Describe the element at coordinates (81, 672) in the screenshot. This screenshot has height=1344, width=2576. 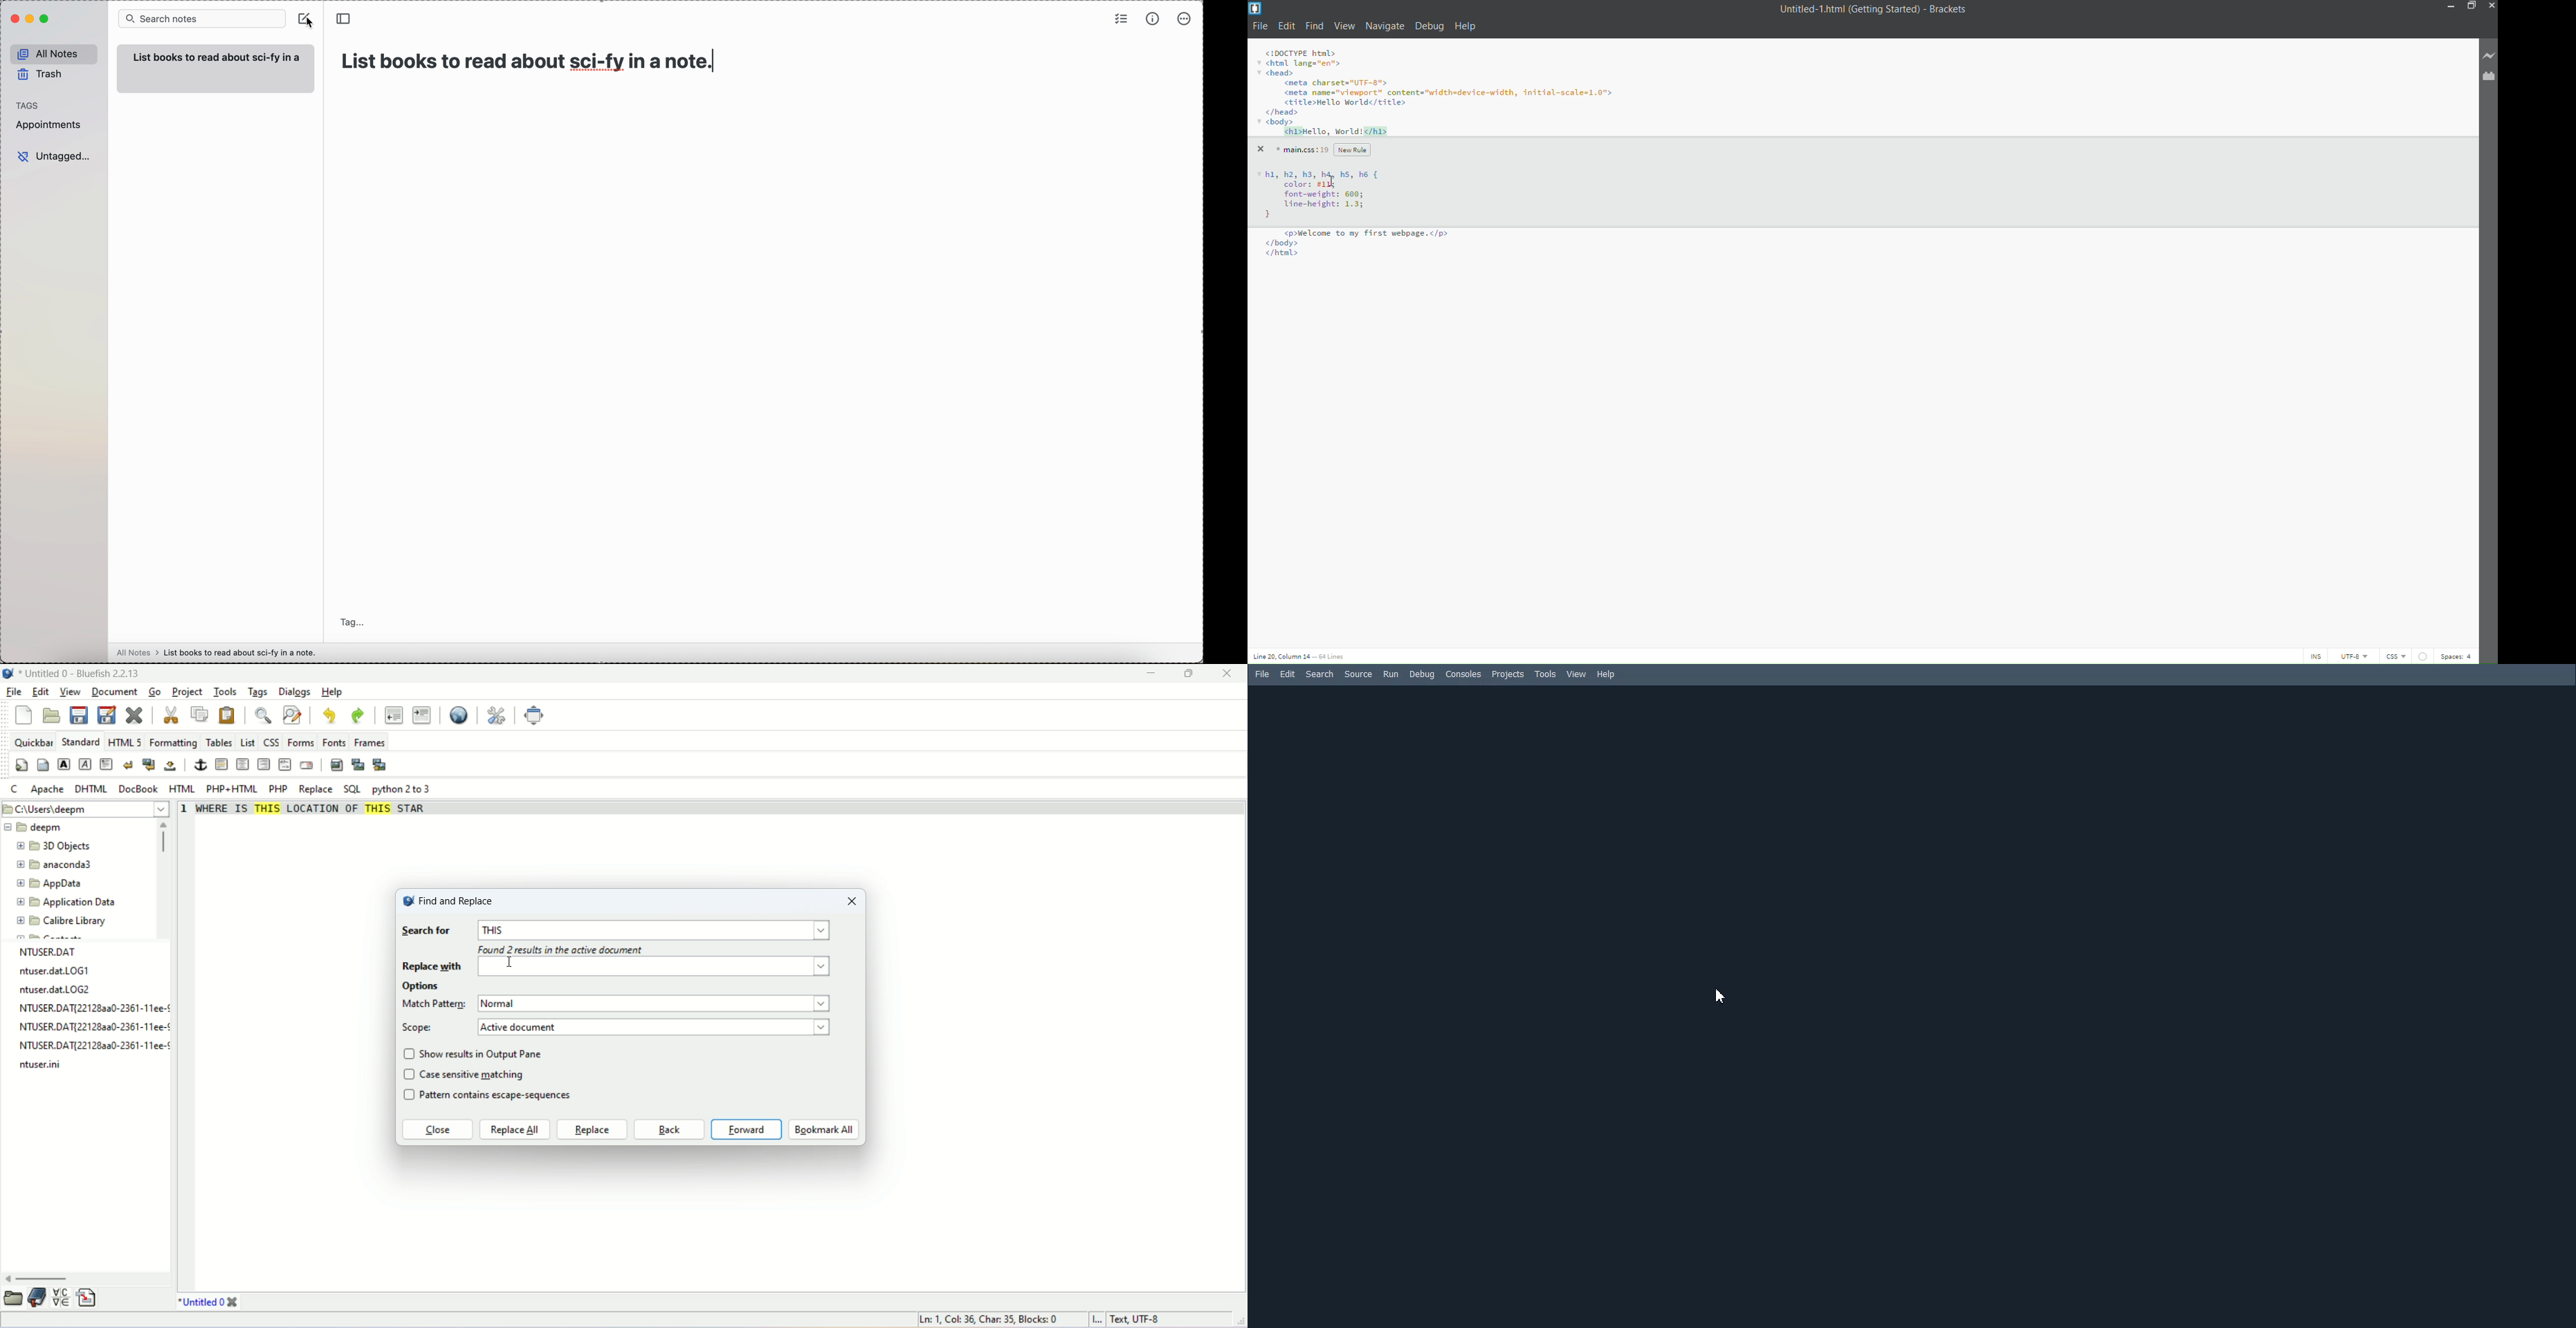
I see `Untiled 0 -Bluefish 2.2.13` at that location.